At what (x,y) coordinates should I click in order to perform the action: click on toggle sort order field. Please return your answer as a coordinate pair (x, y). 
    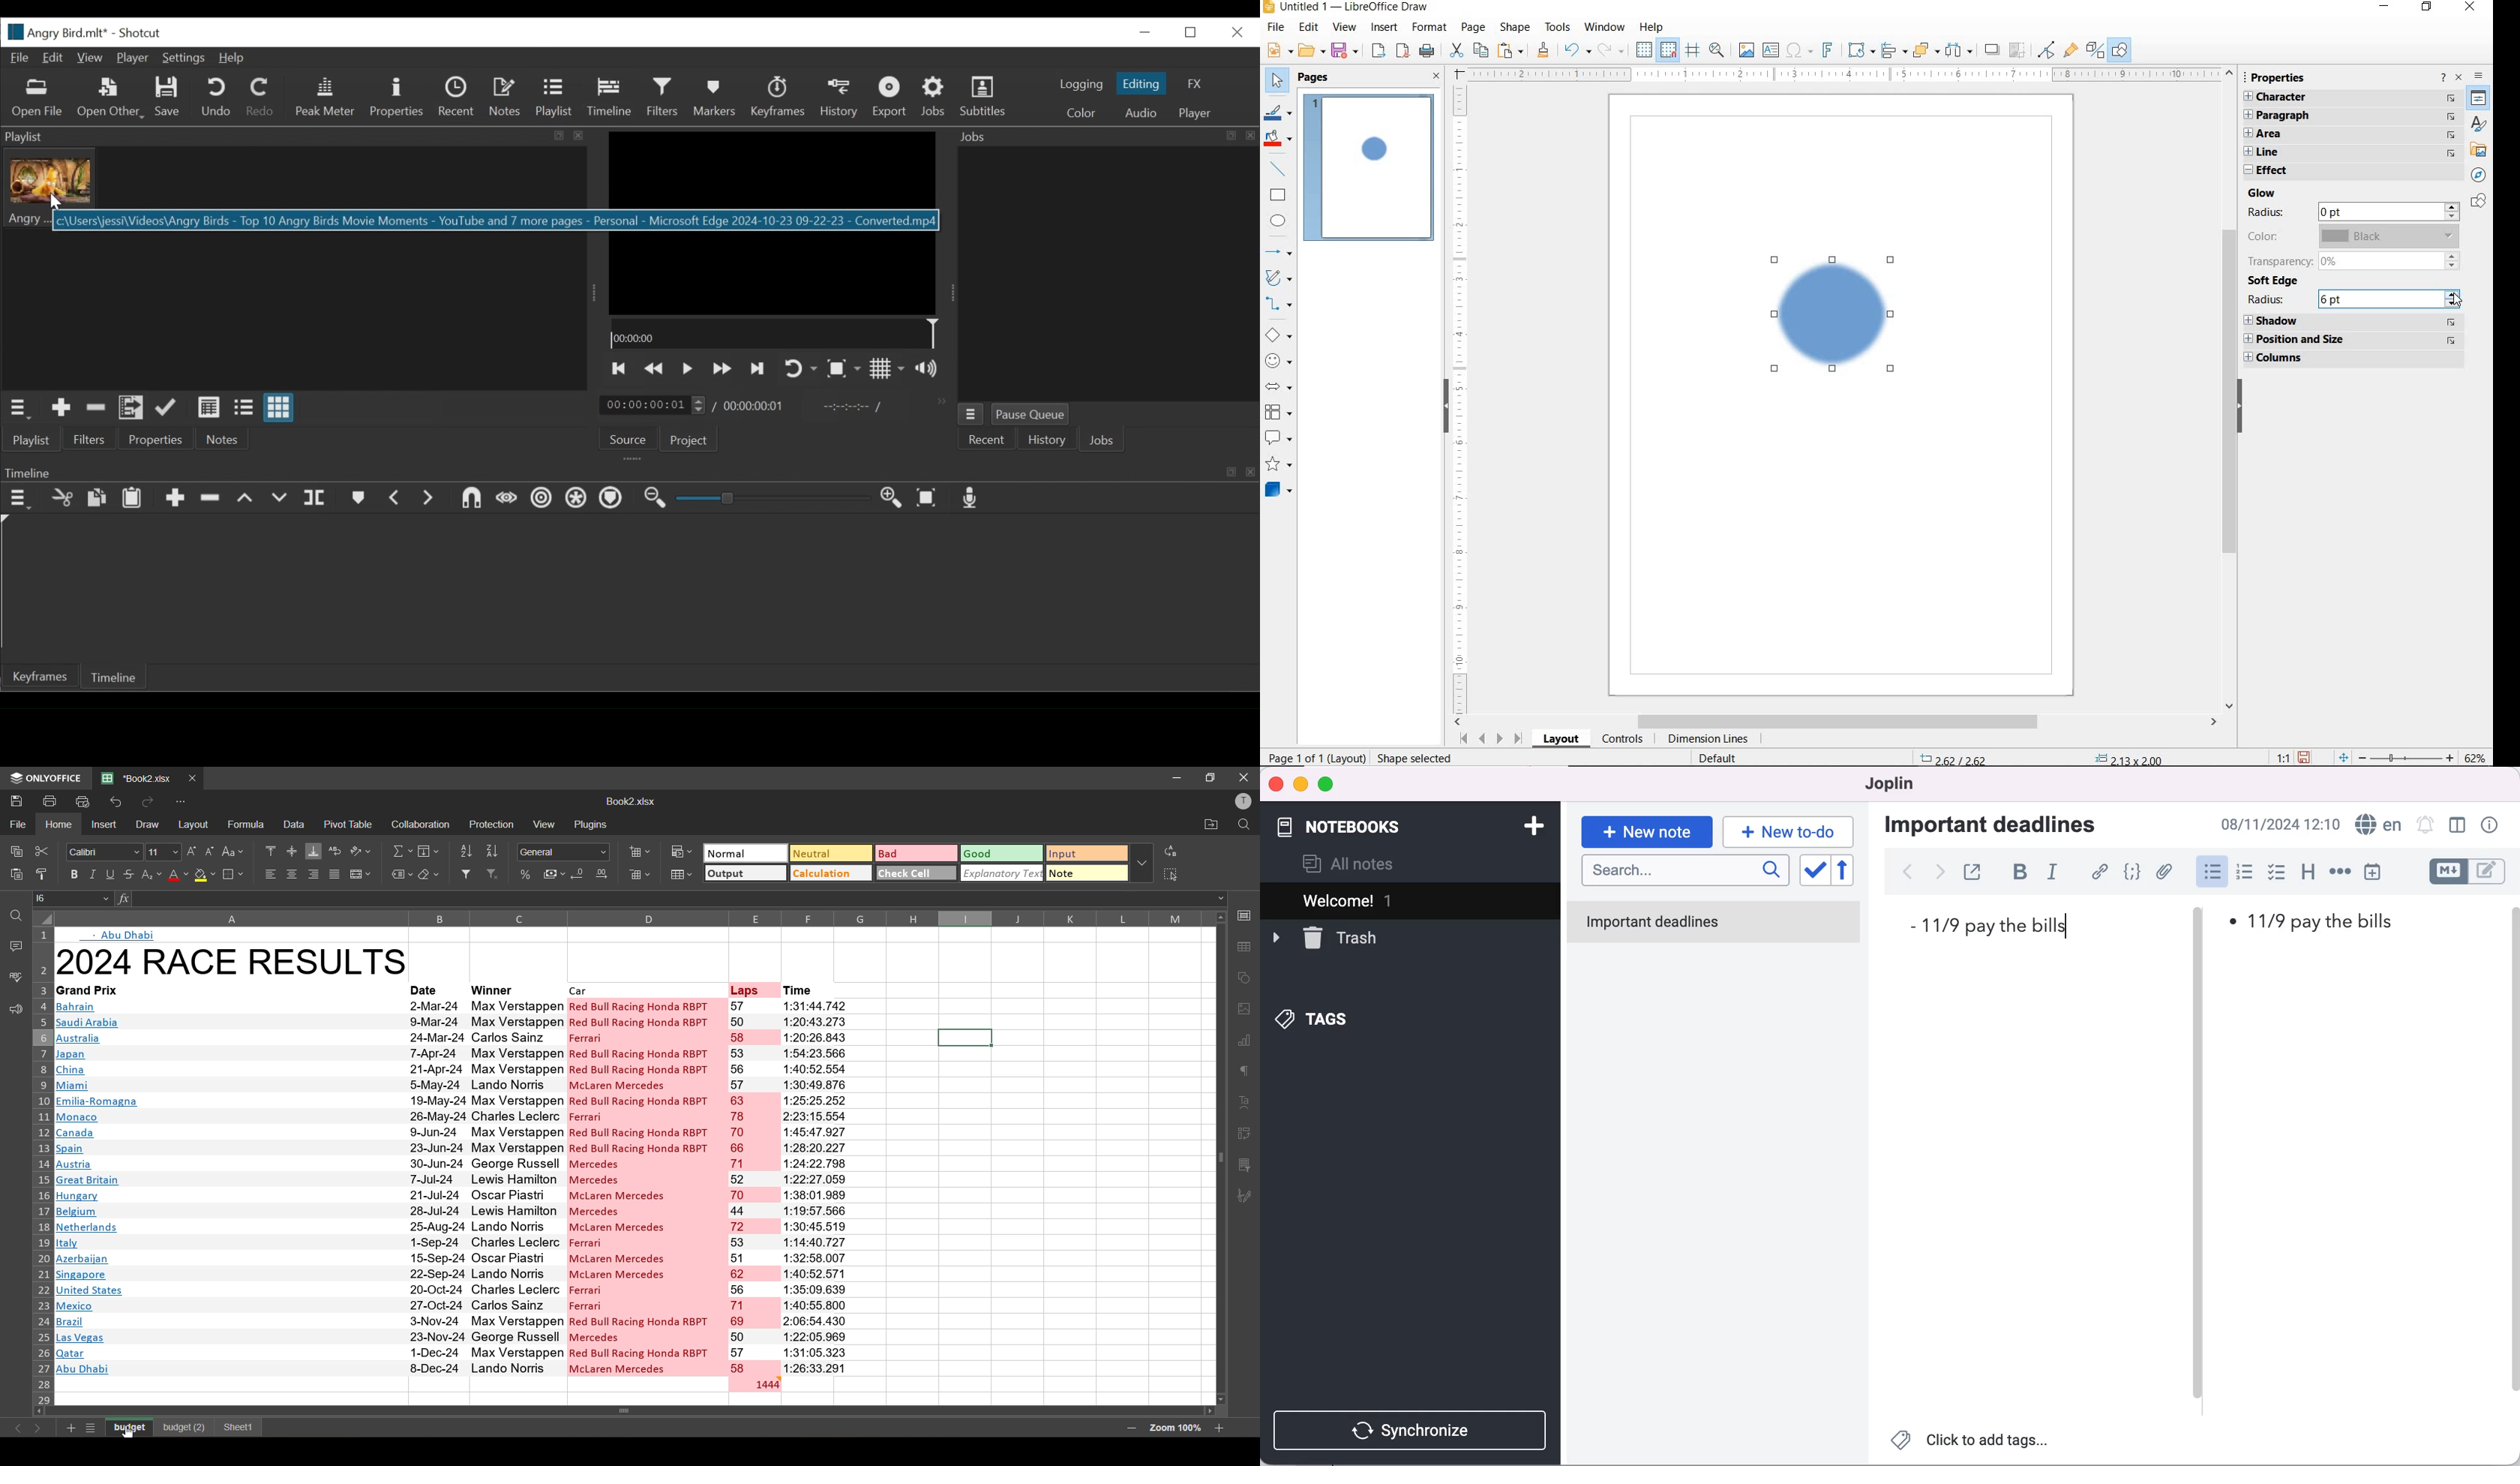
    Looking at the image, I should click on (1814, 873).